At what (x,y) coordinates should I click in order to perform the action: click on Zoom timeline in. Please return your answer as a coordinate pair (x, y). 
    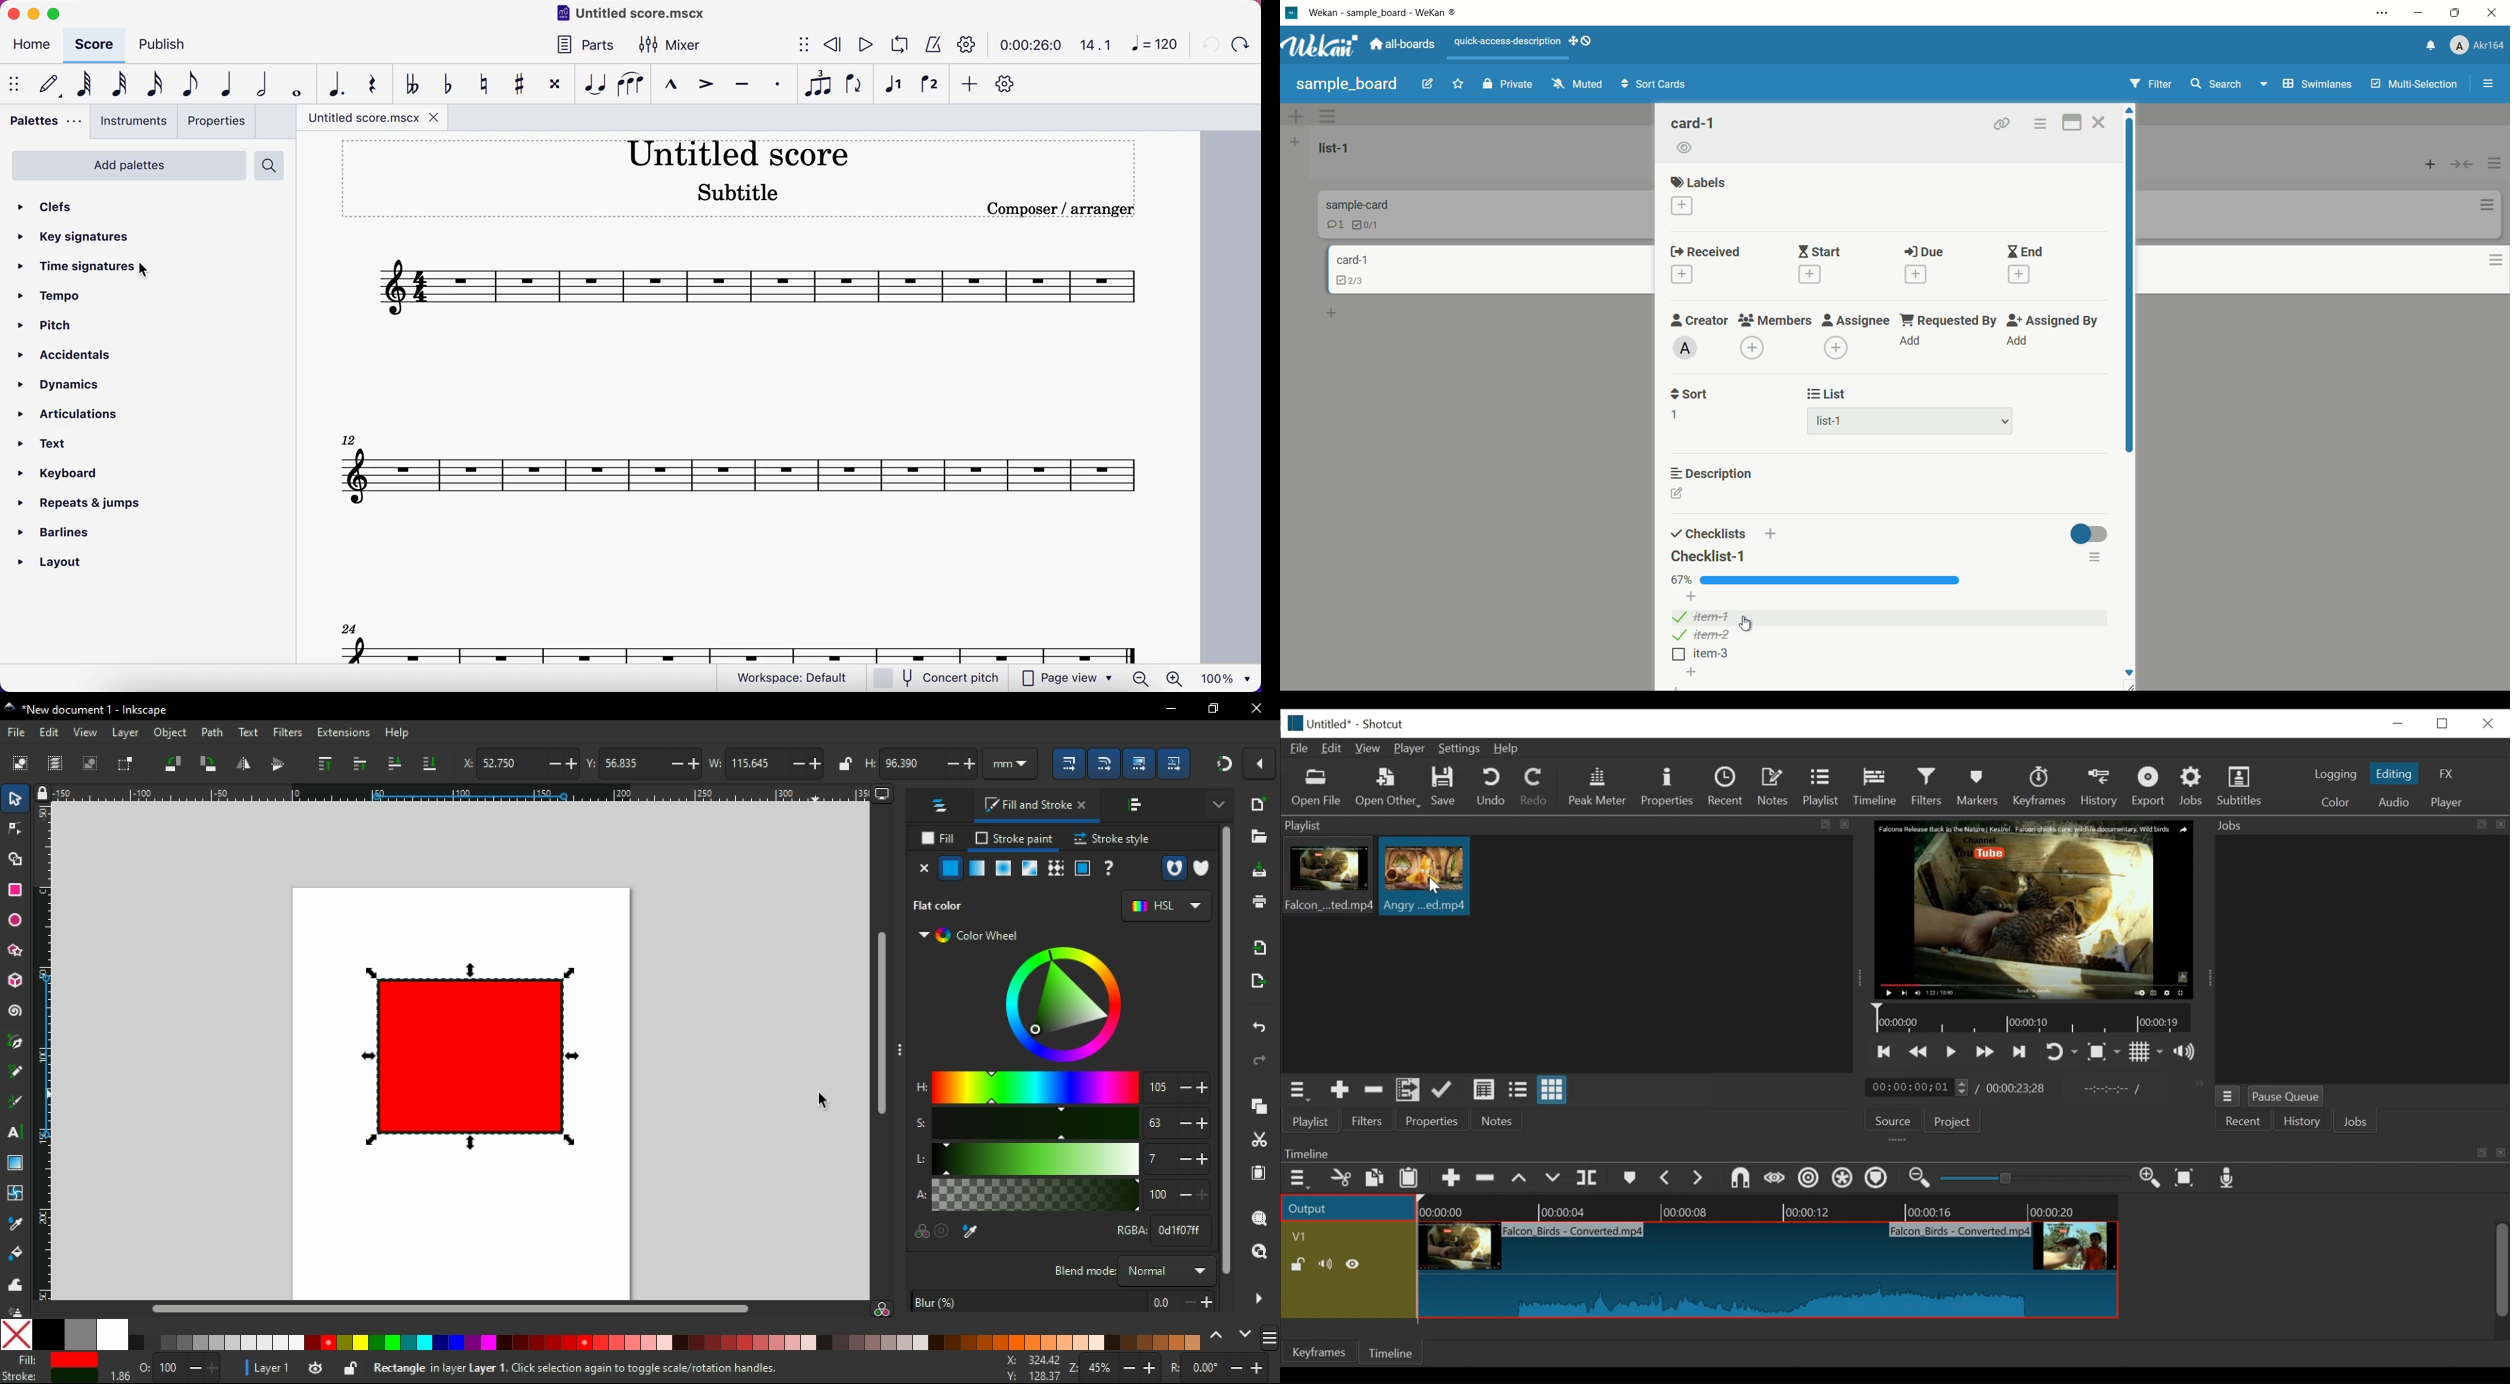
    Looking at the image, I should click on (1918, 1180).